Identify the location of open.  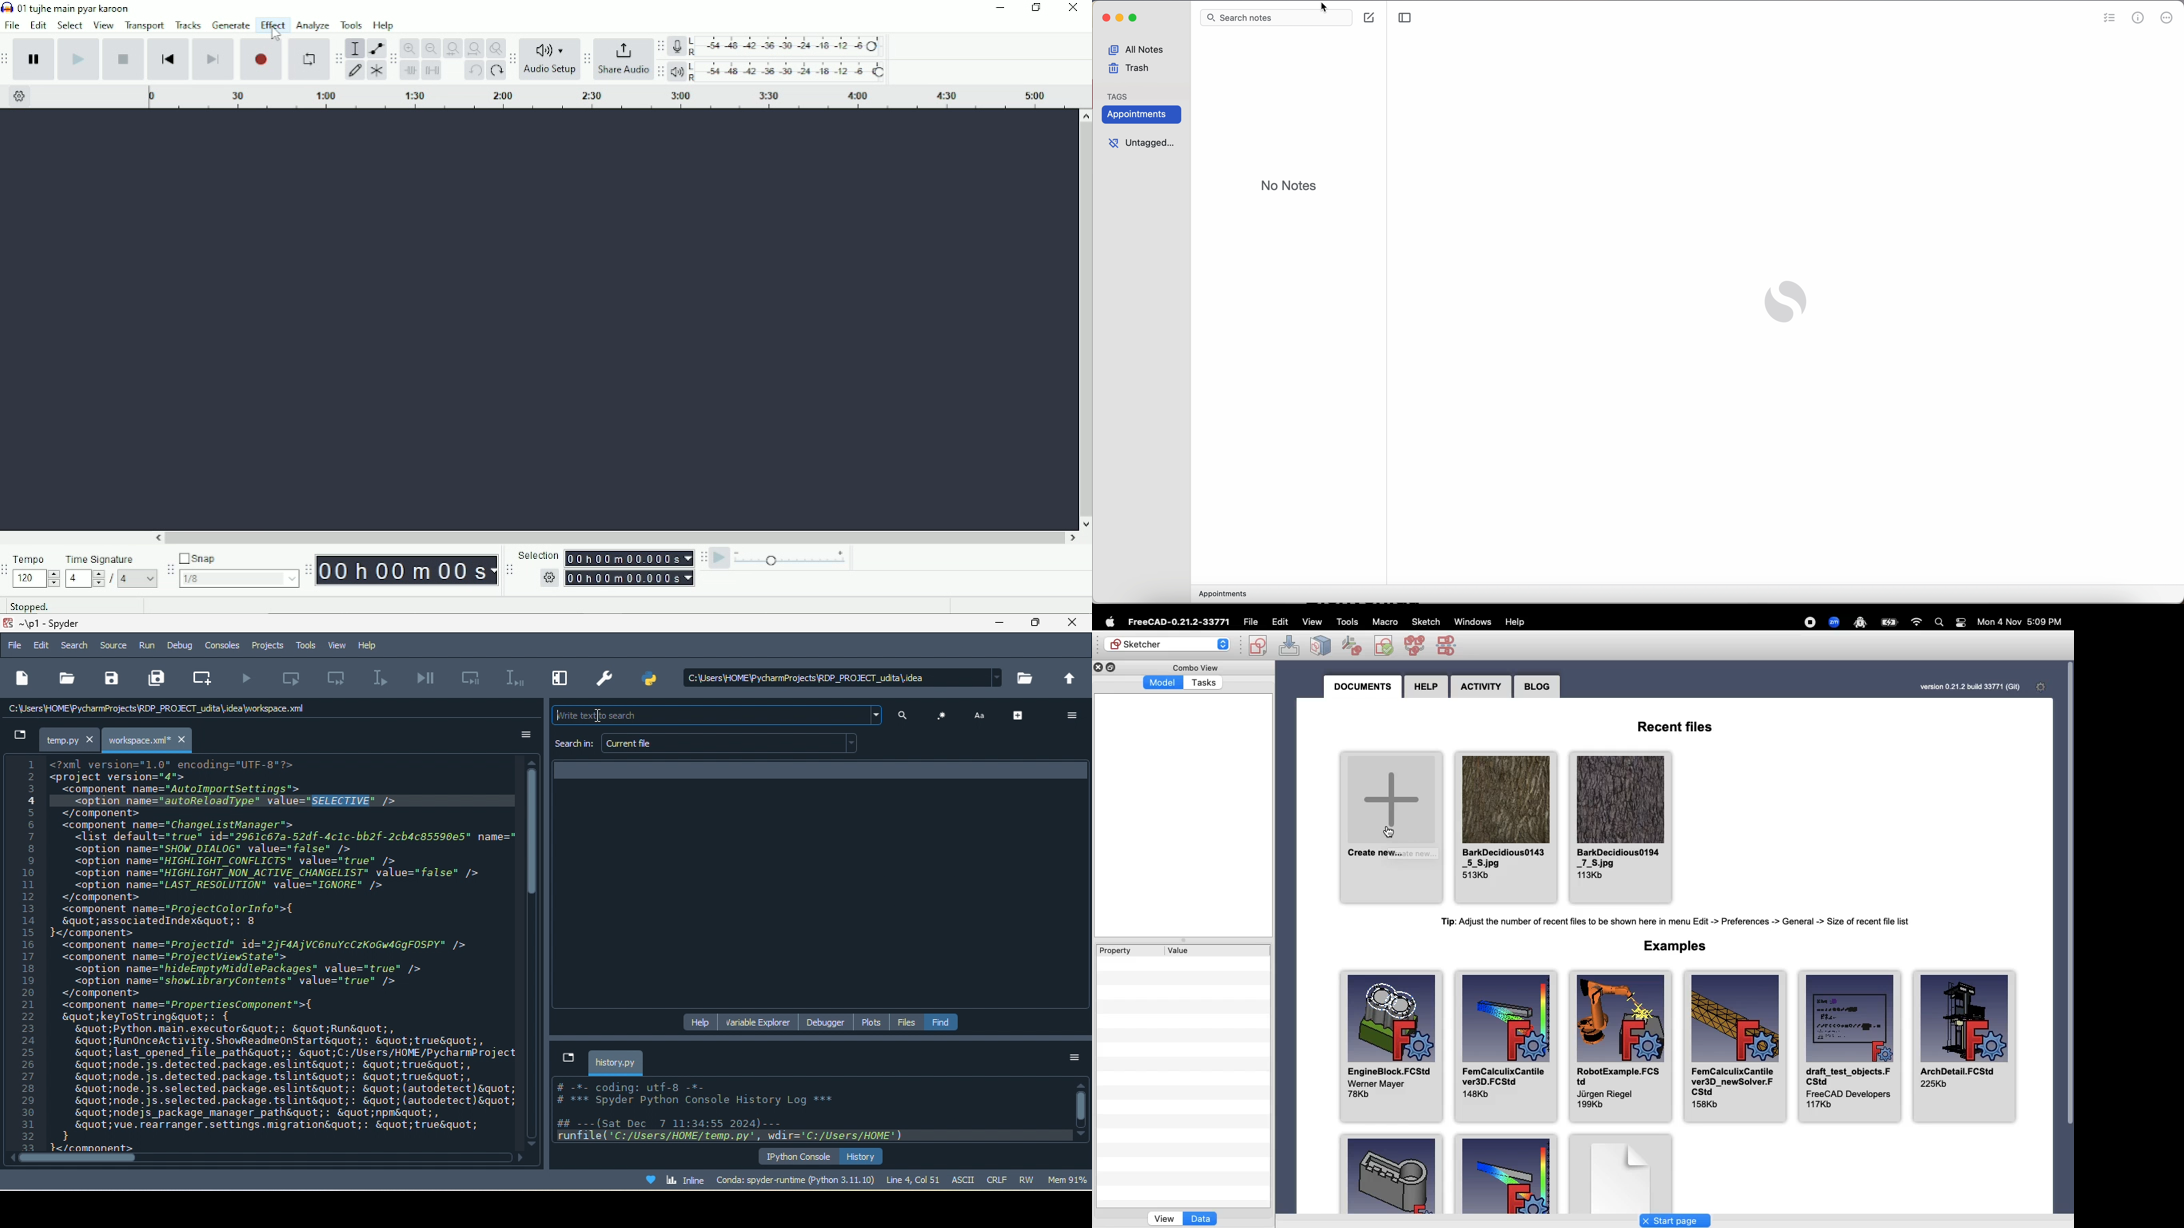
(66, 678).